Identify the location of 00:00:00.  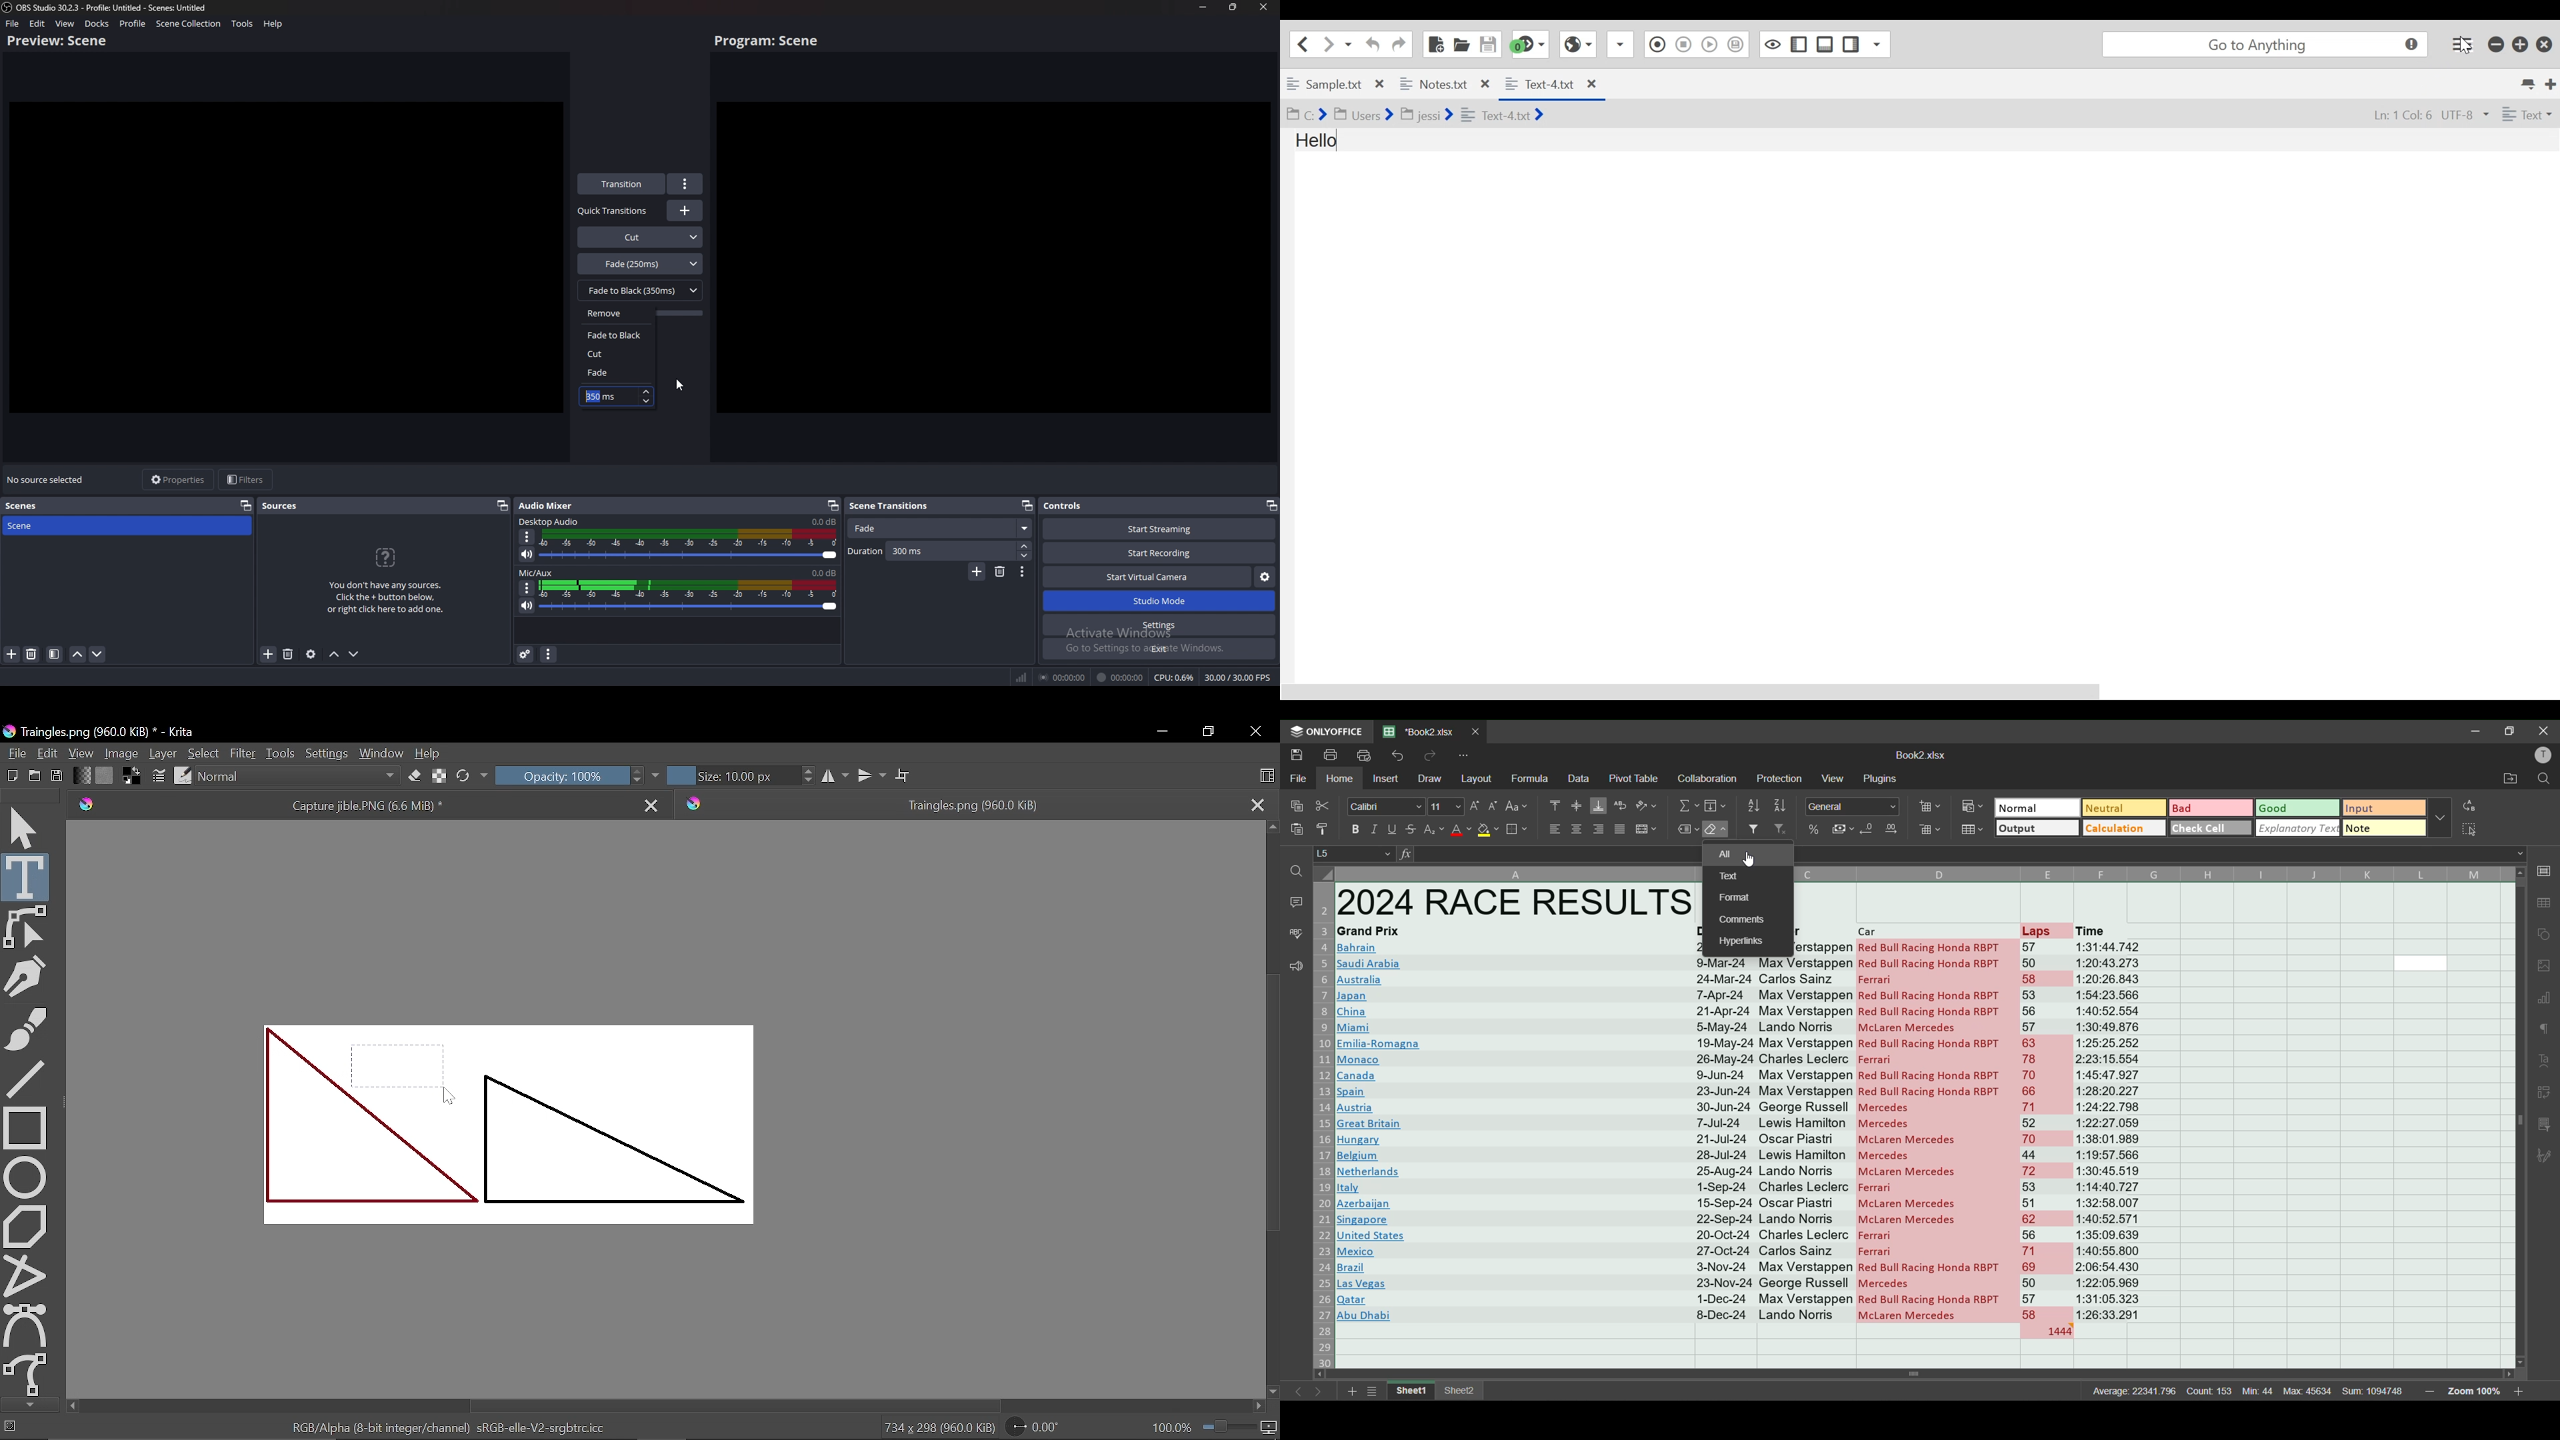
(1061, 679).